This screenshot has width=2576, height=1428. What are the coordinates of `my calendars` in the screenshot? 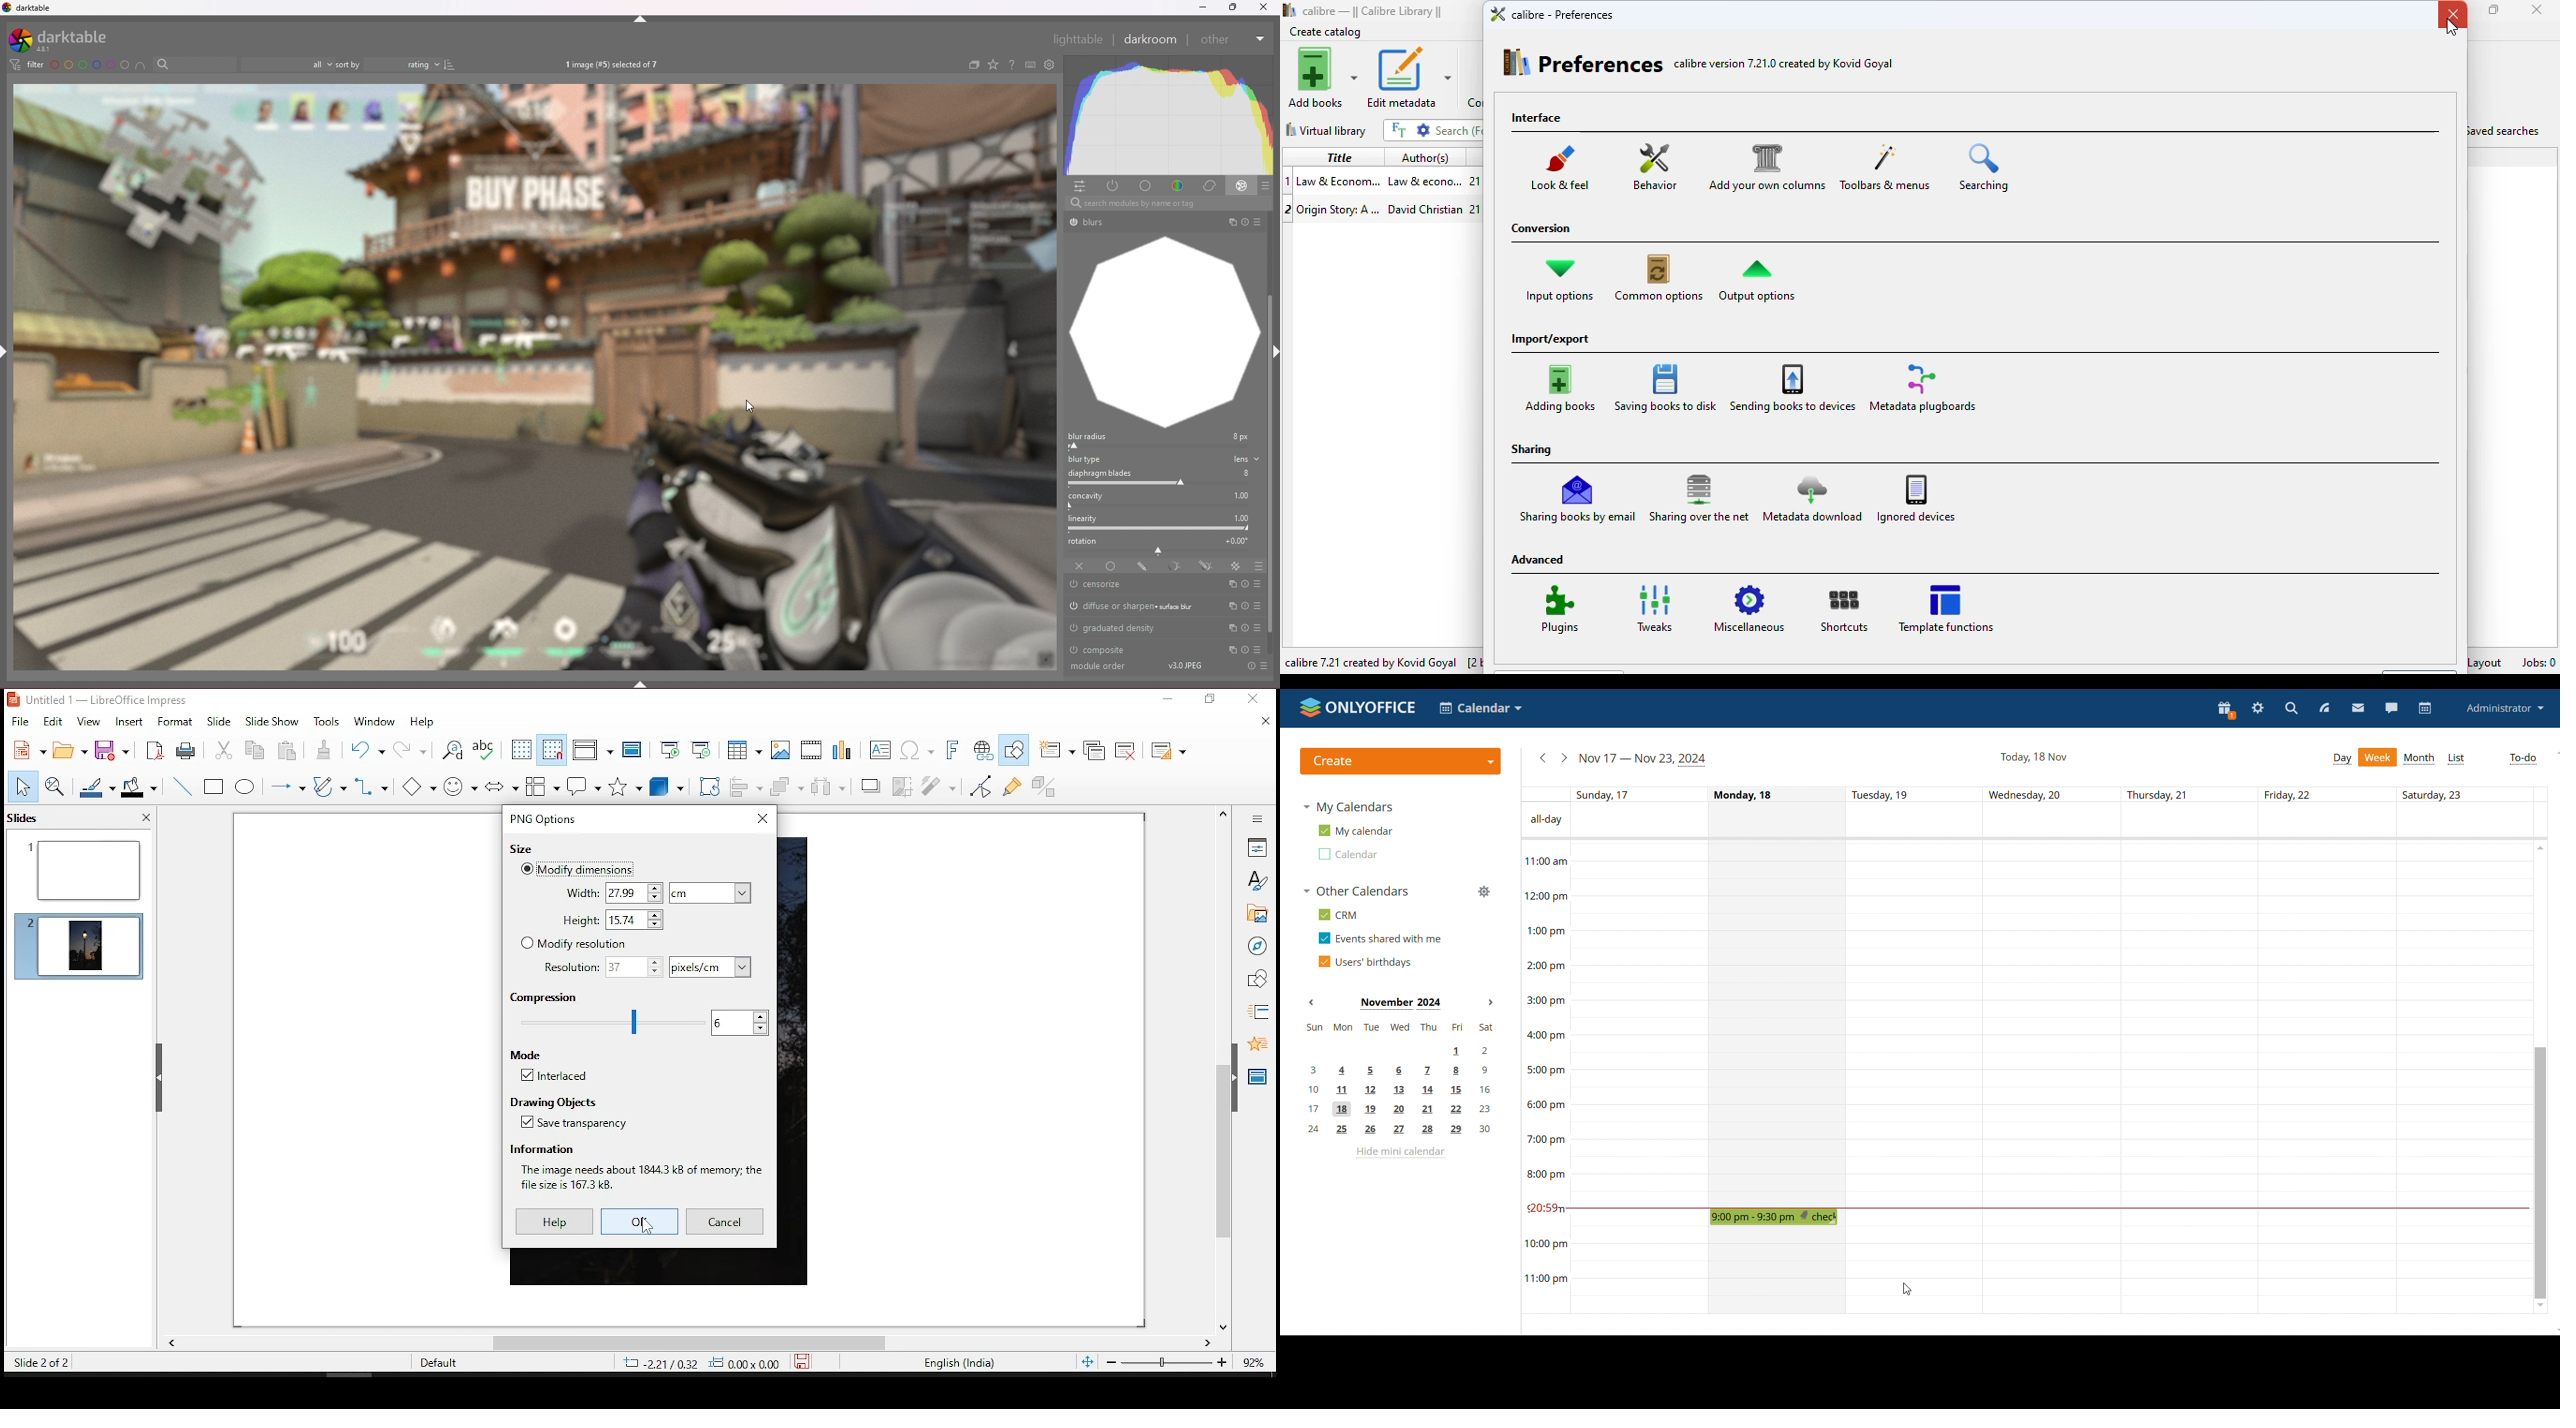 It's located at (1348, 807).